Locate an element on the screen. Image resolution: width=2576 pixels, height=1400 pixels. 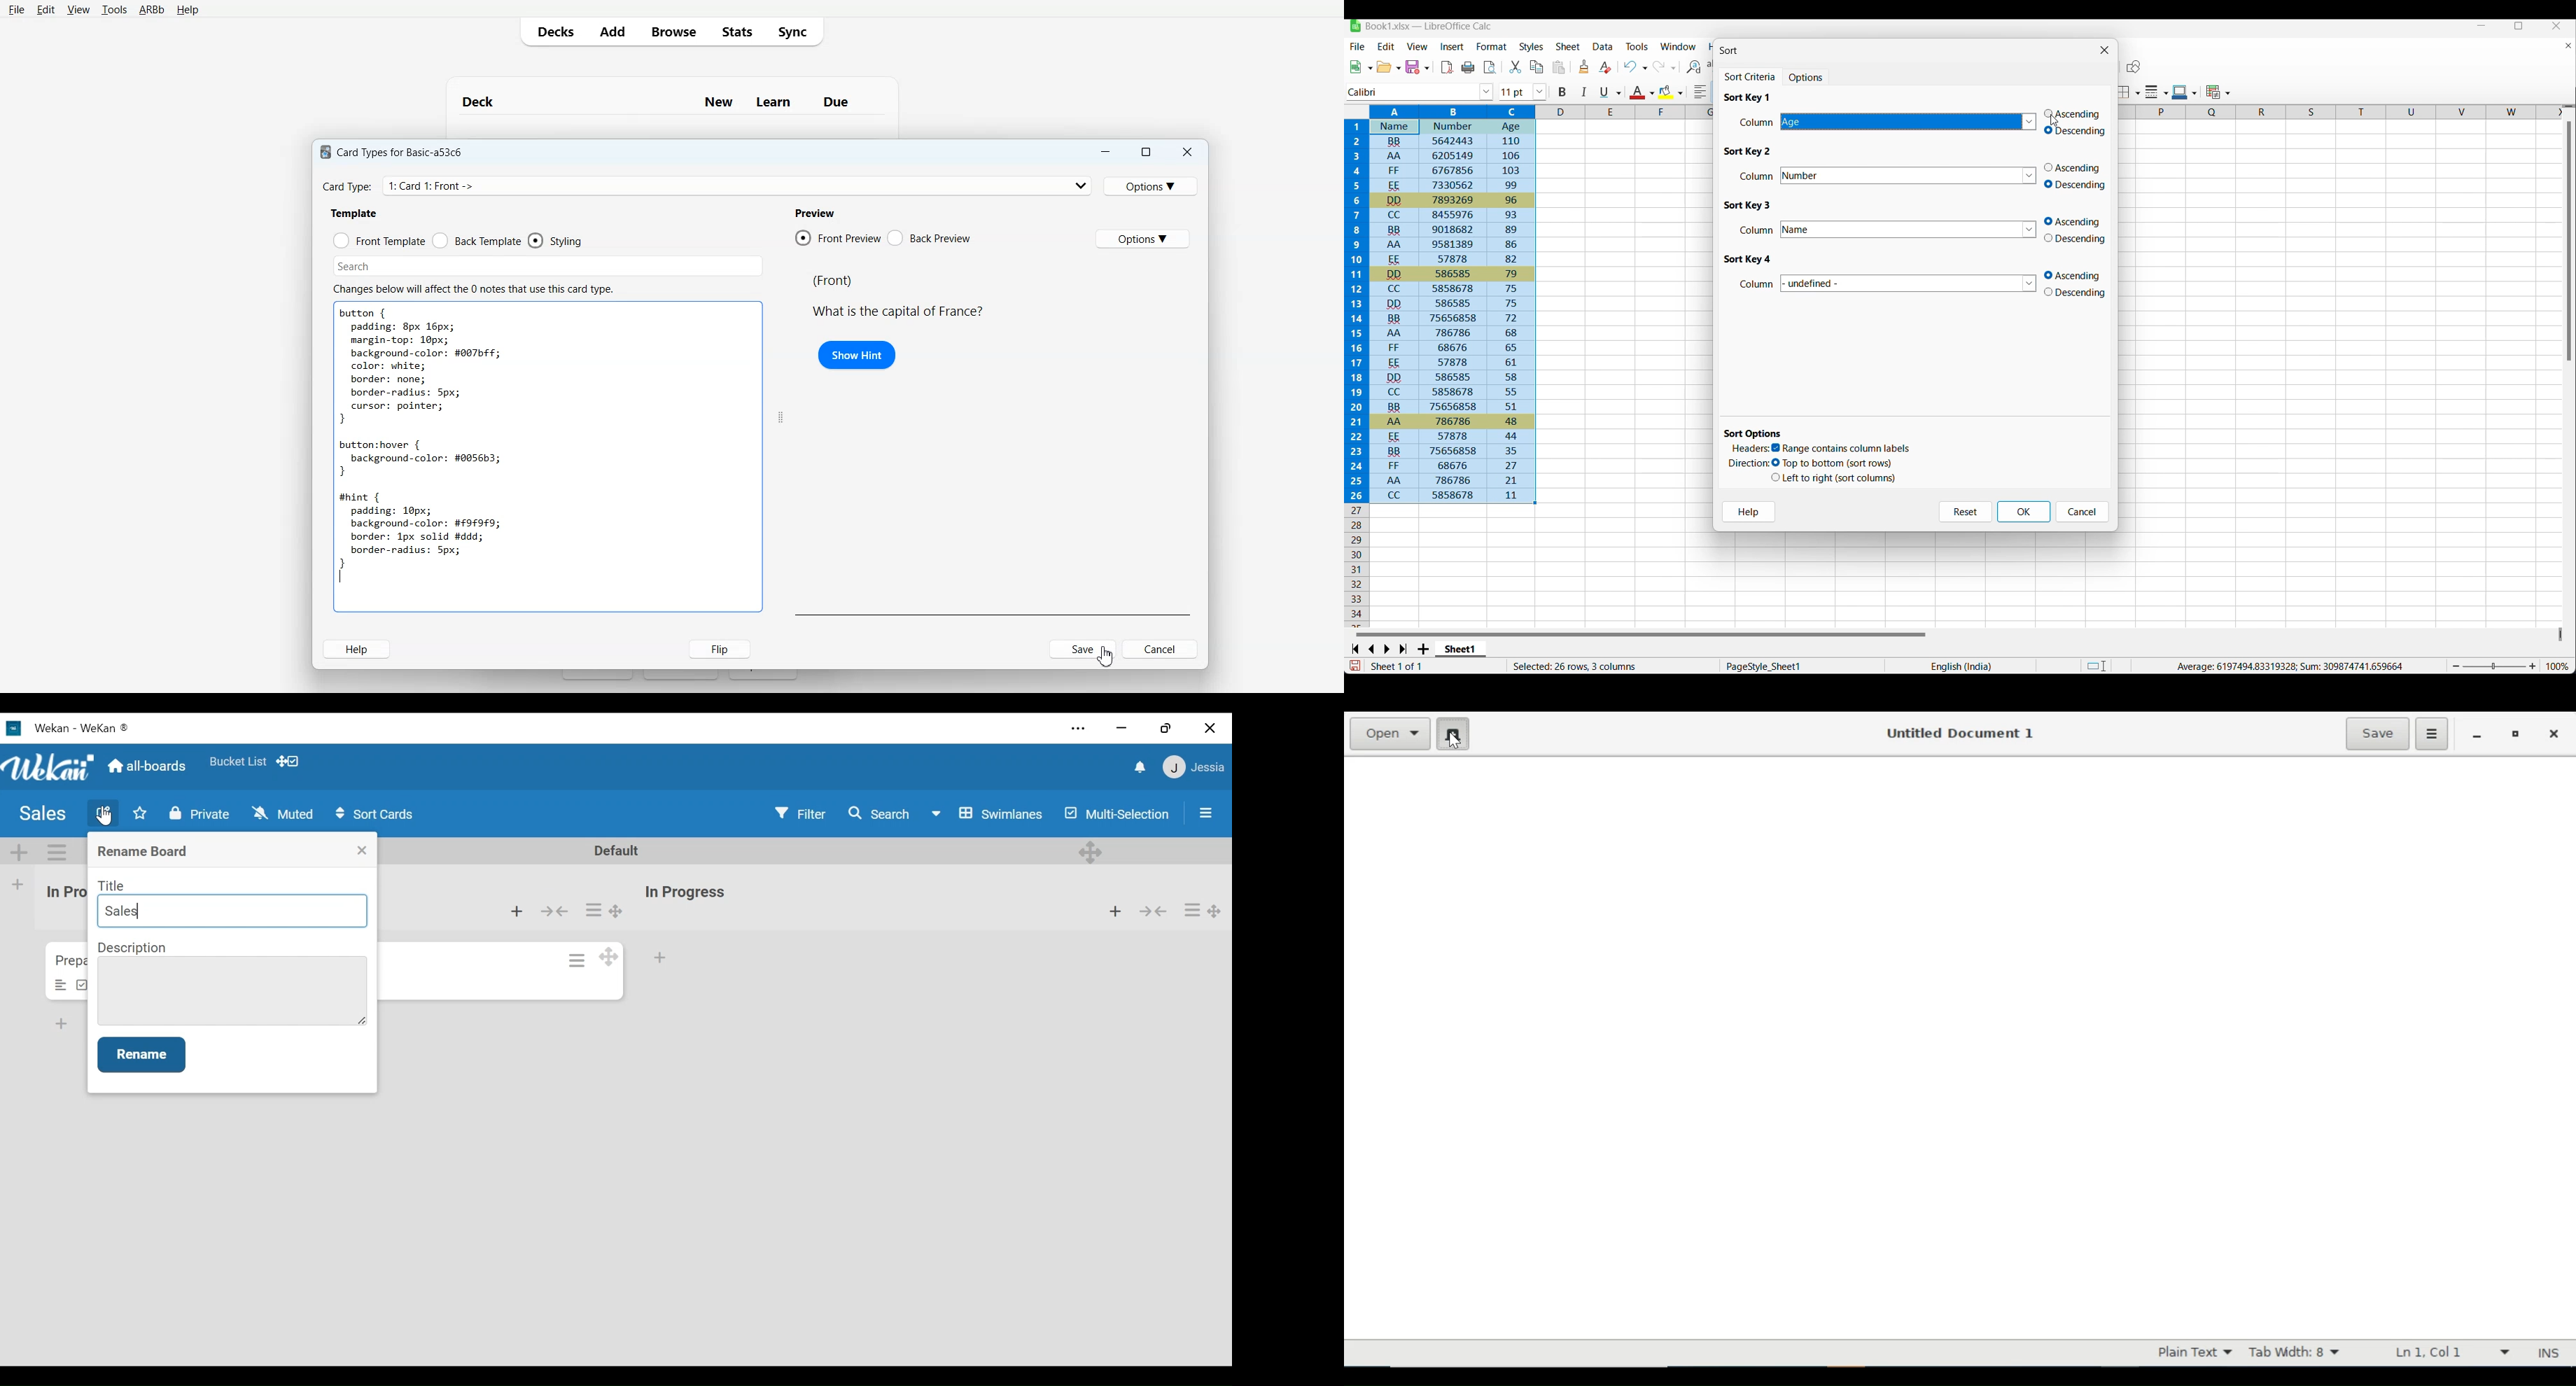
List name is located at coordinates (684, 893).